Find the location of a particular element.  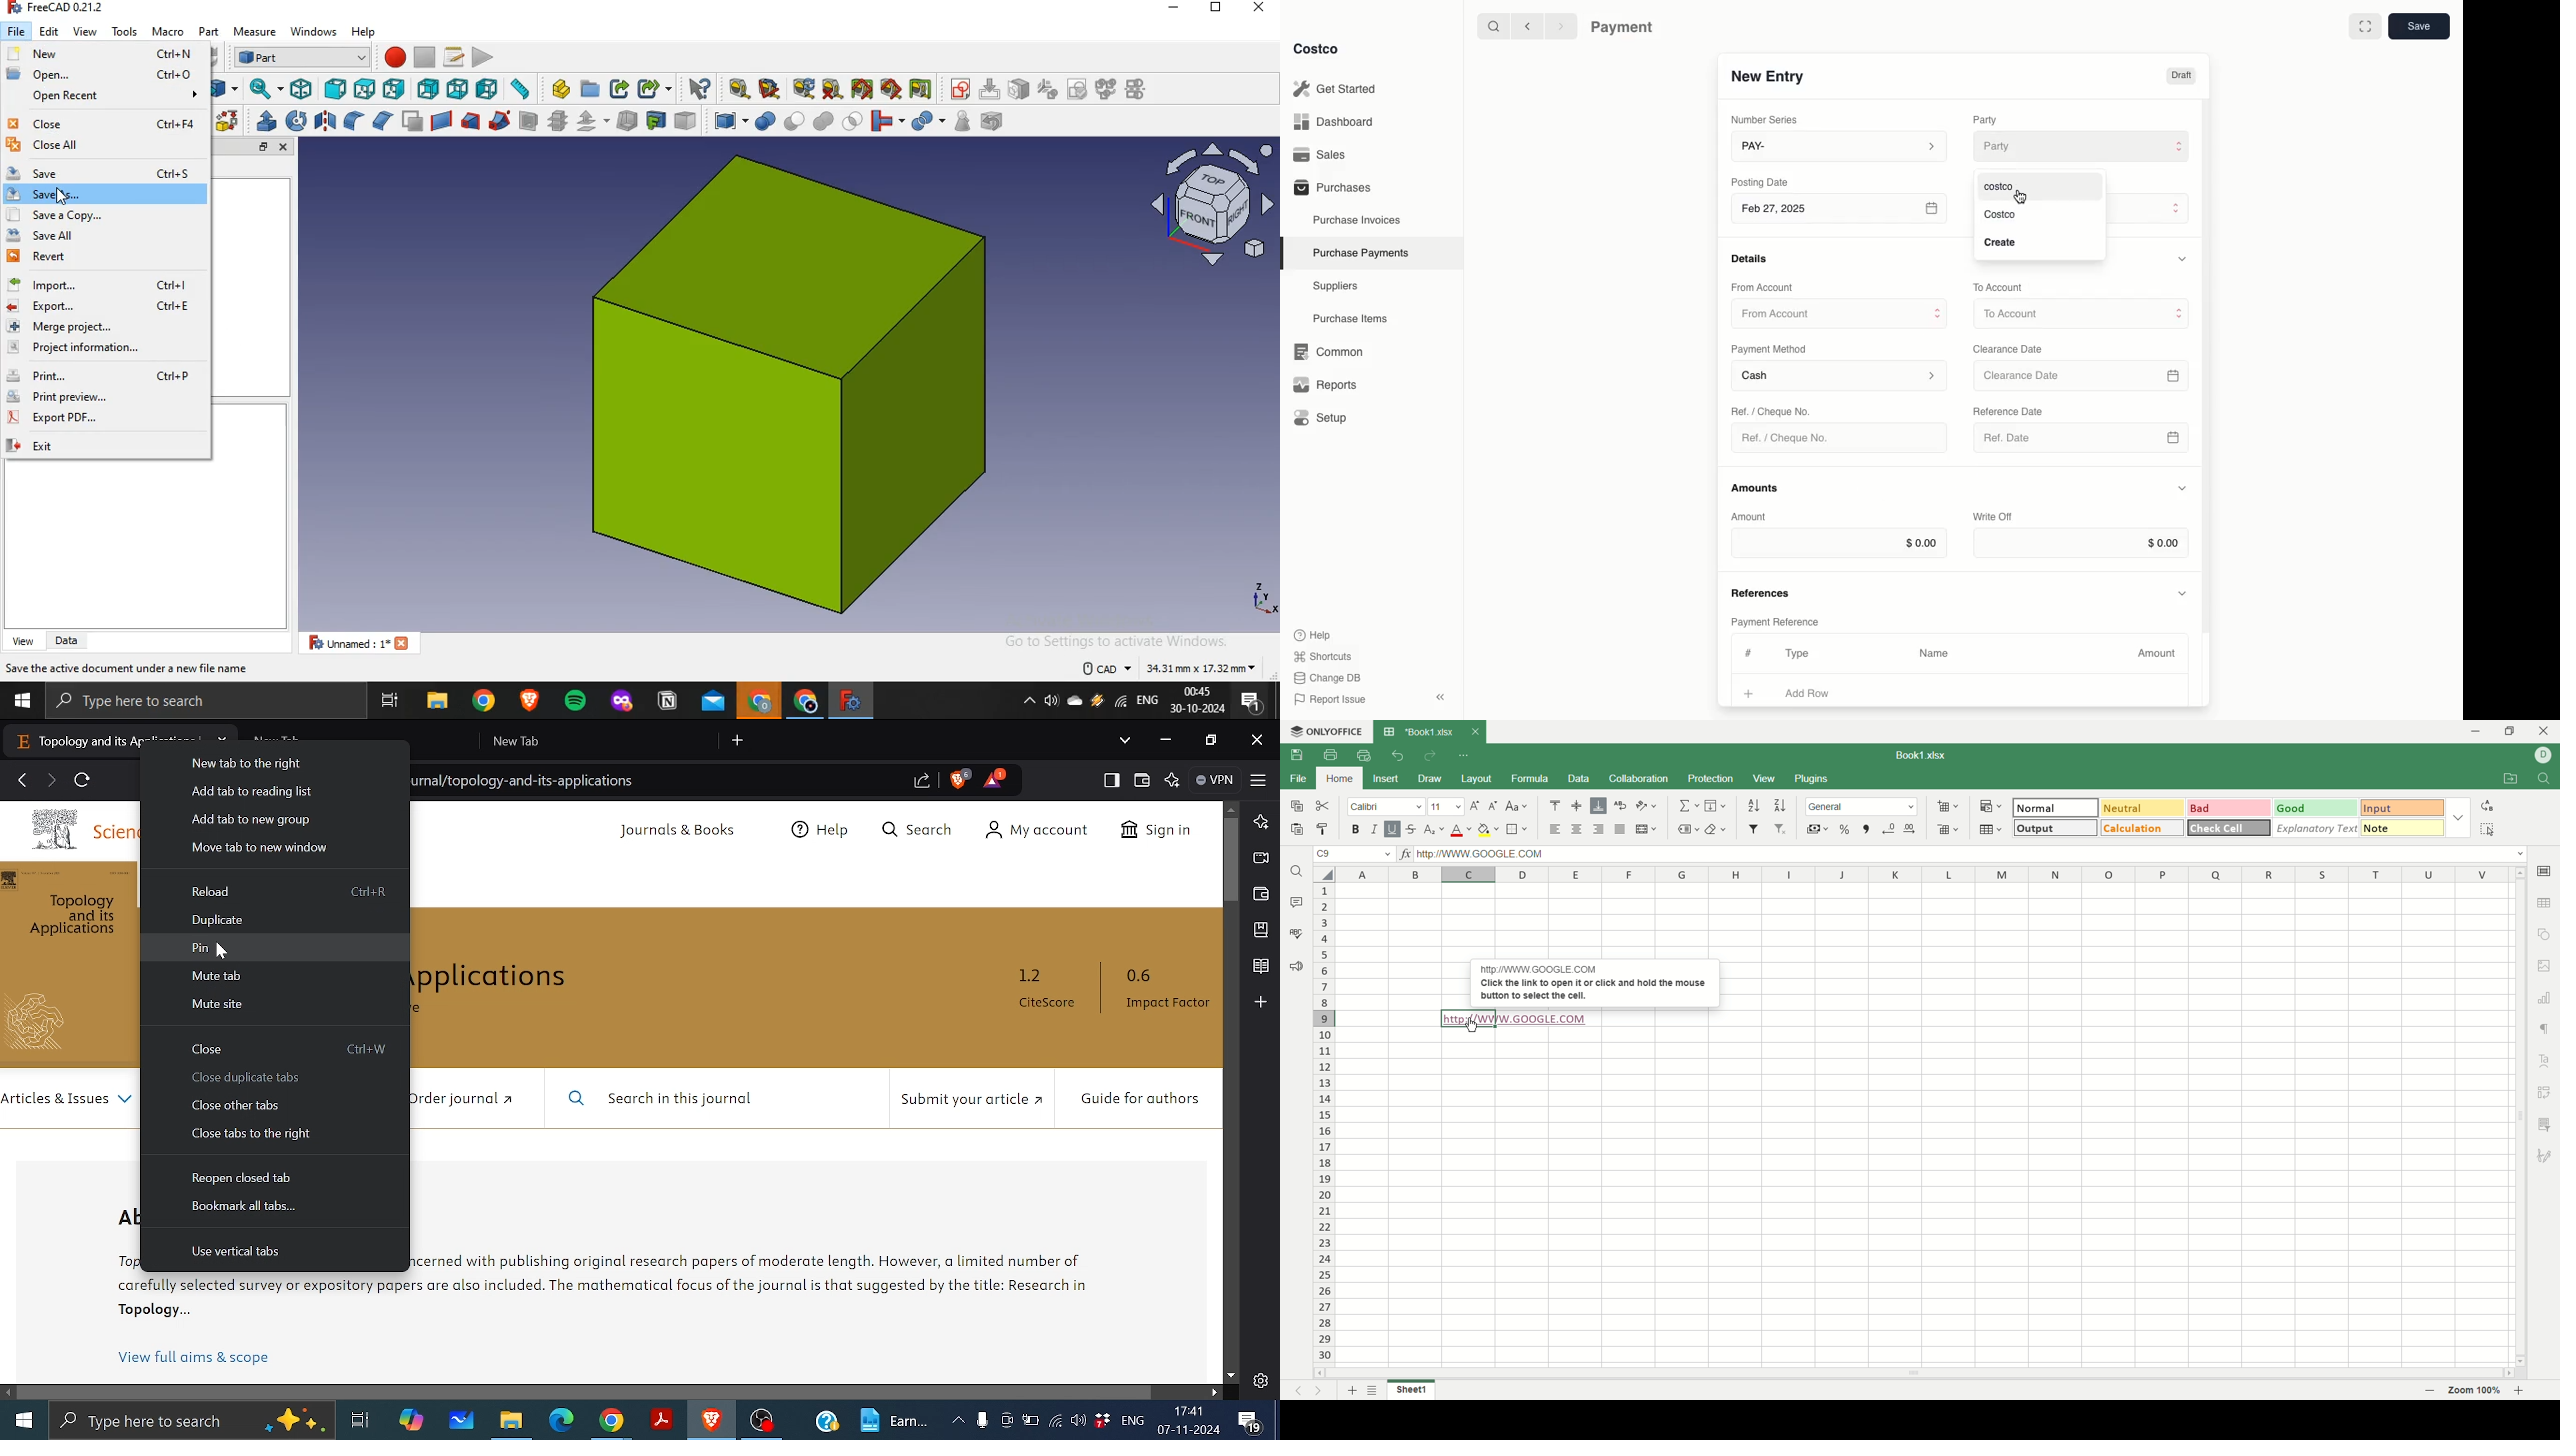

part is located at coordinates (209, 31).